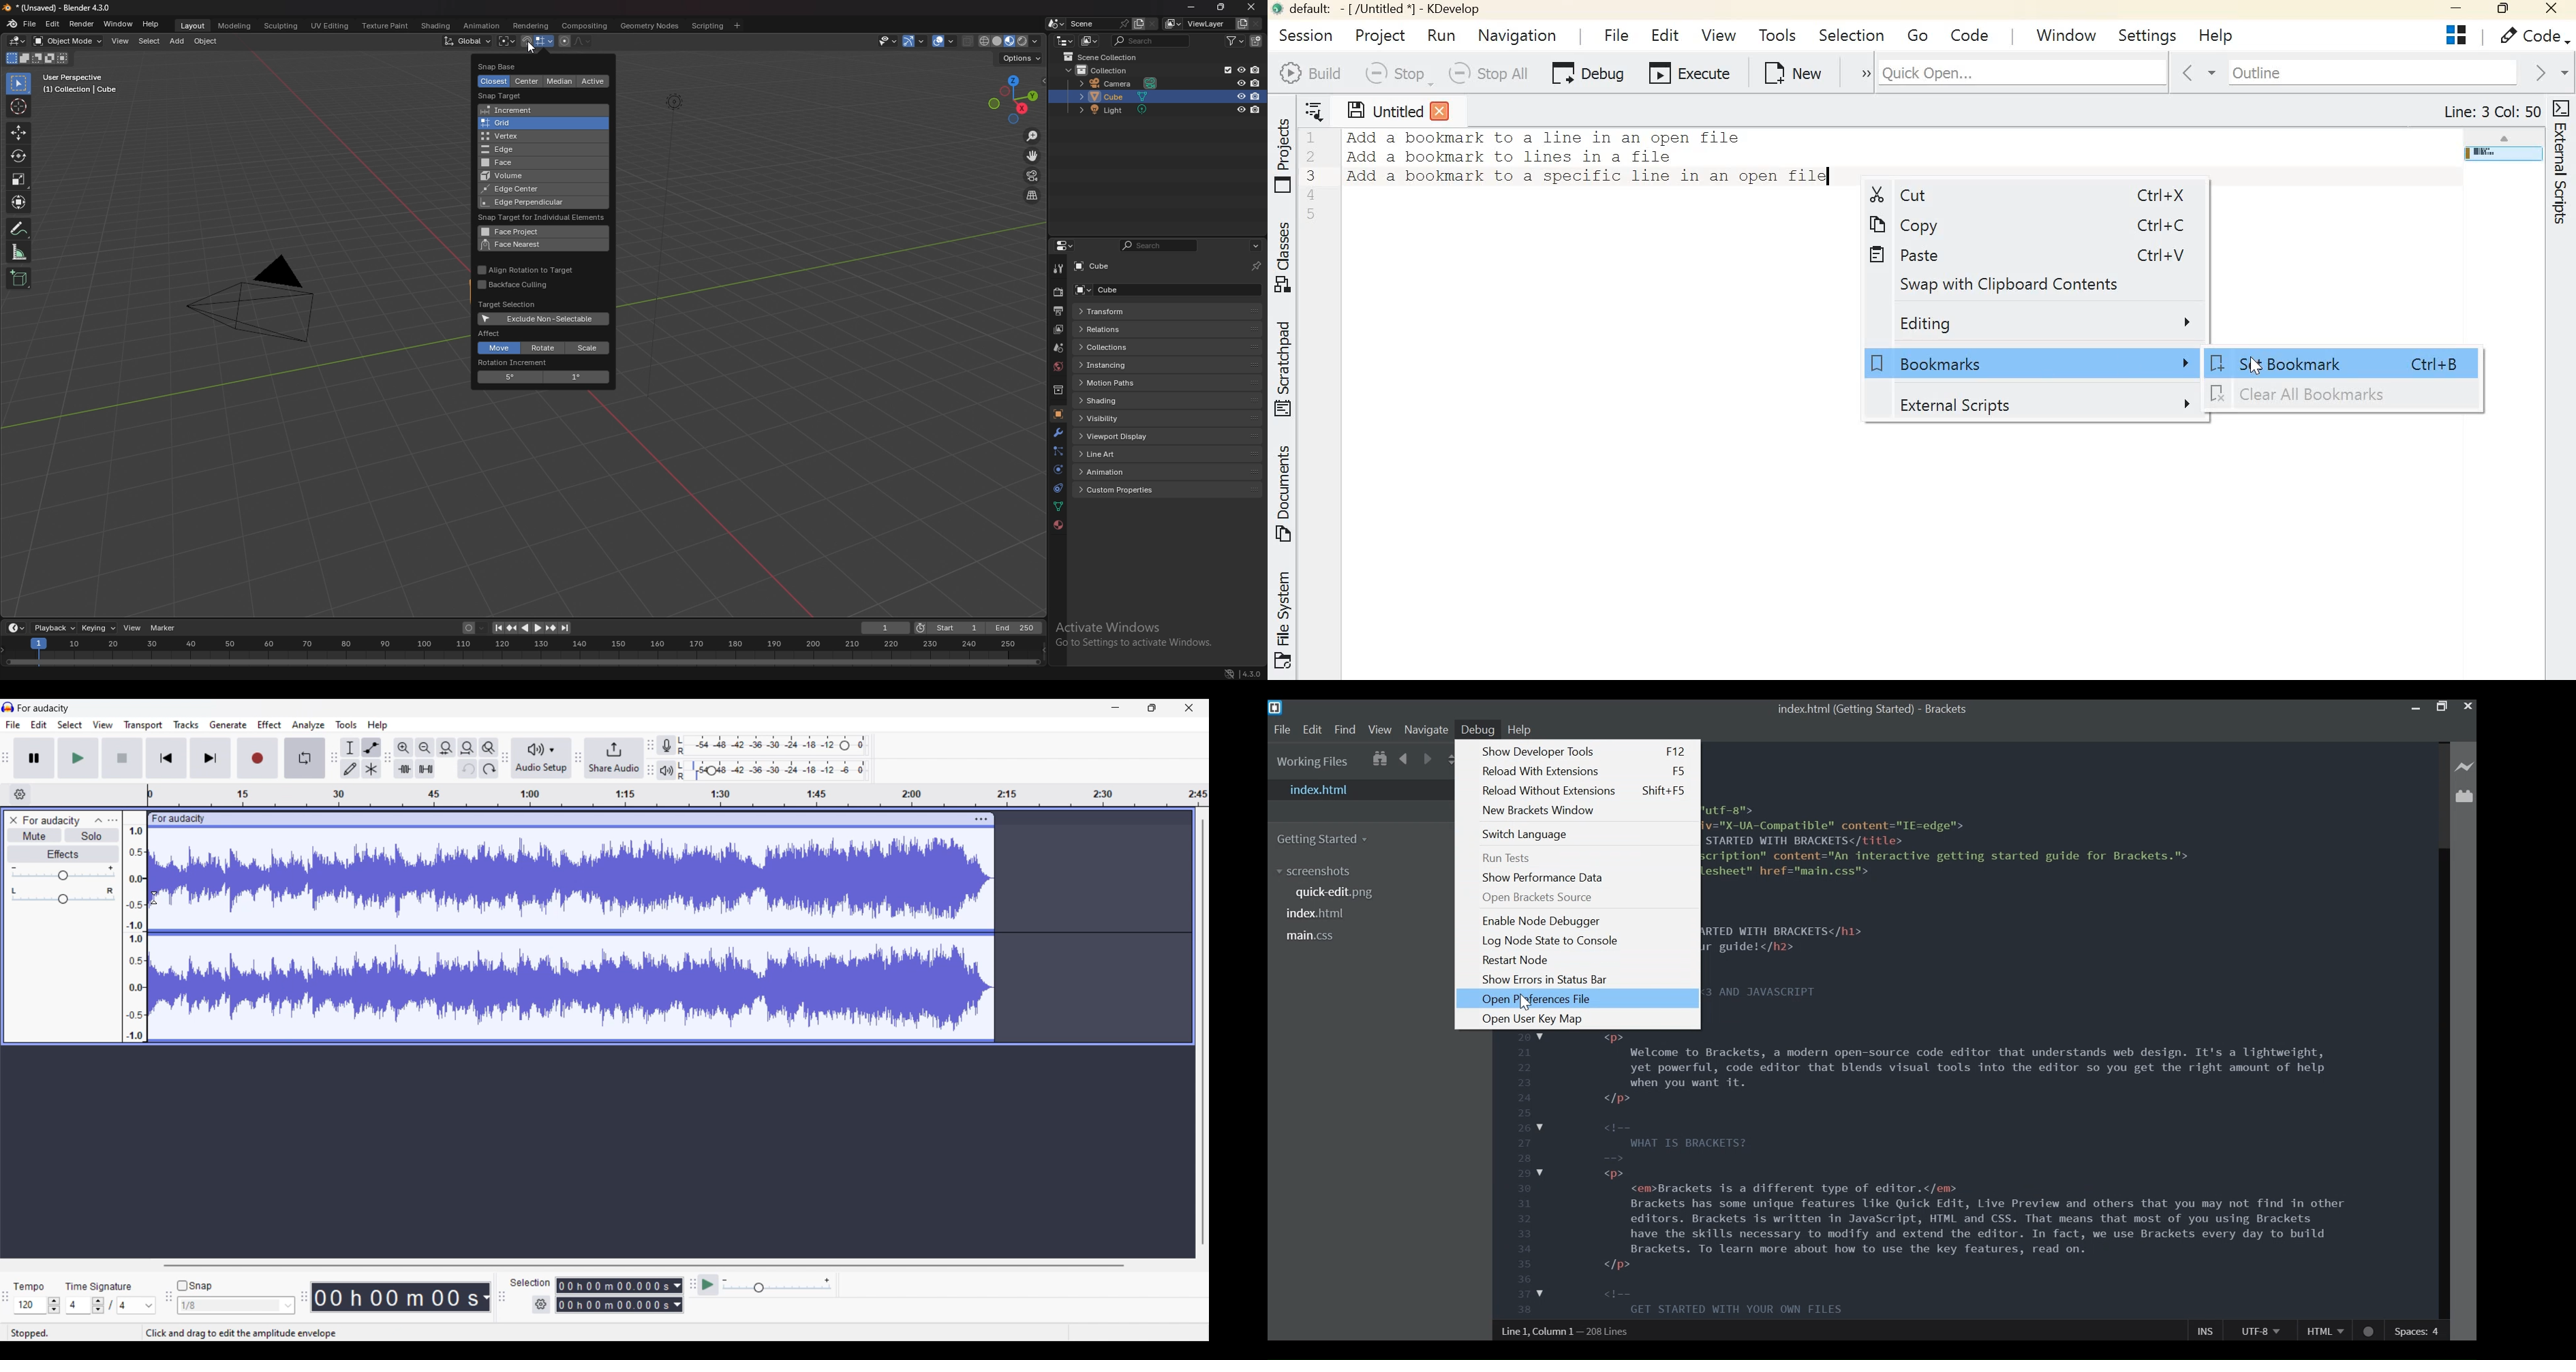  Describe the element at coordinates (468, 769) in the screenshot. I see `Undo` at that location.